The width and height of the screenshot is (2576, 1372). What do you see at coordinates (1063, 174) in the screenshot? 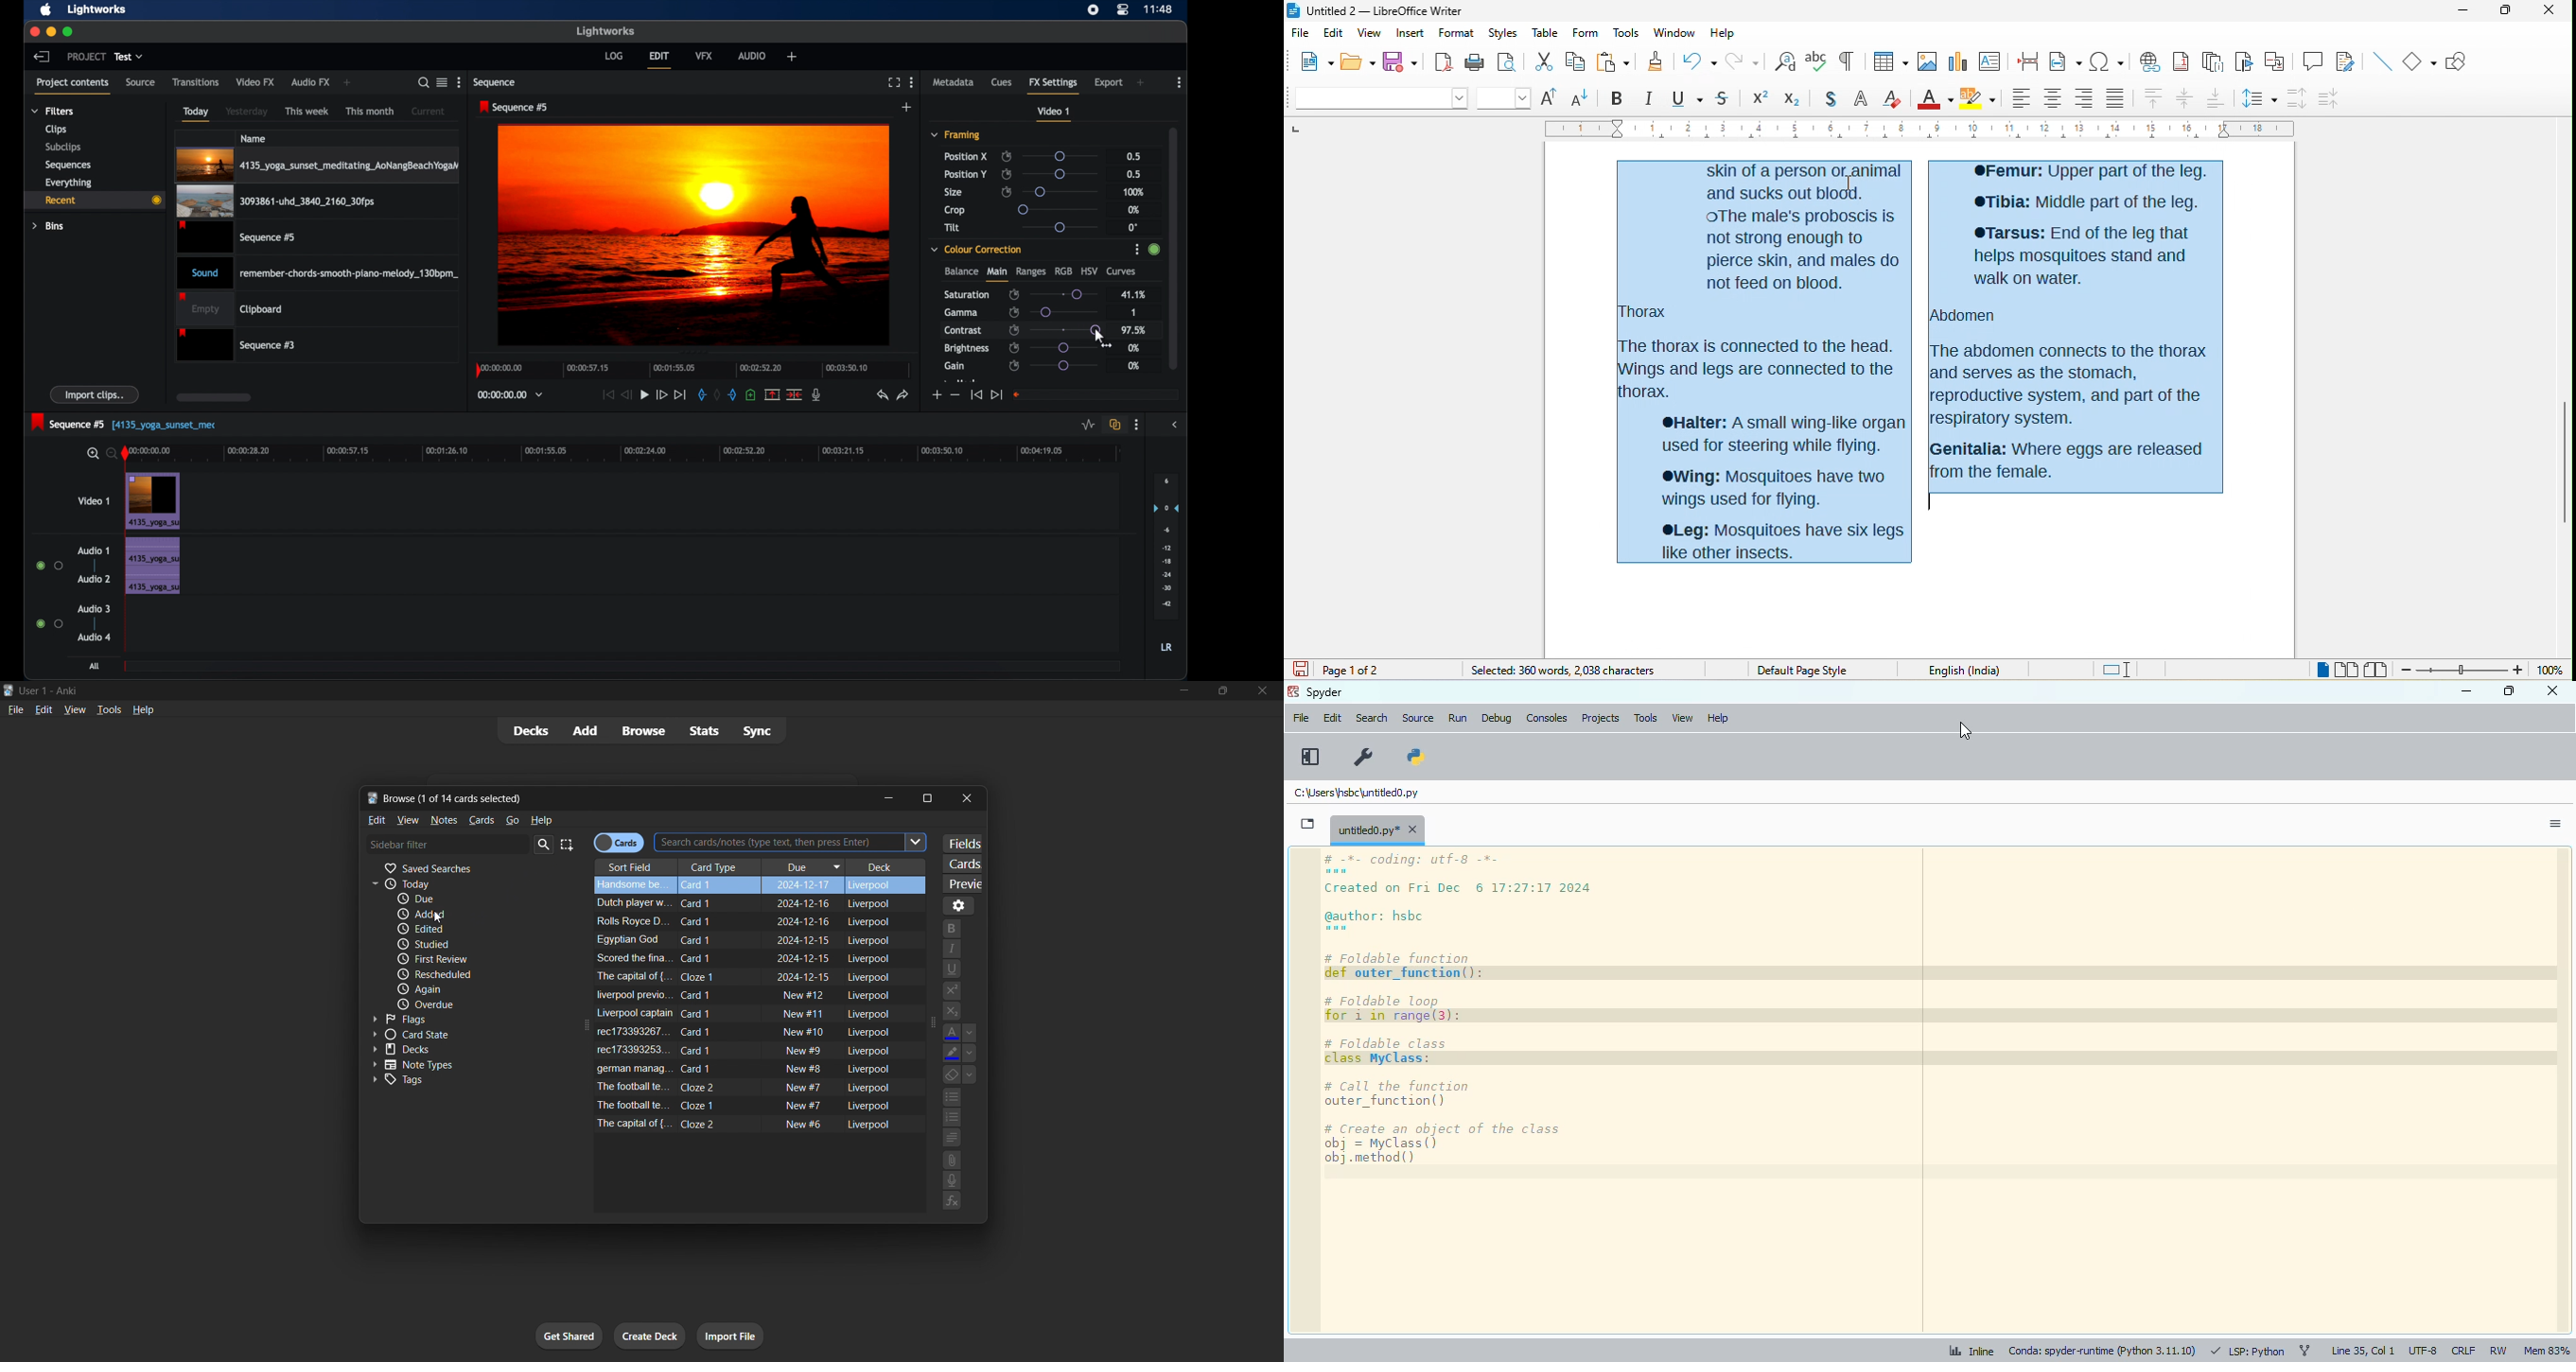
I see `slider` at bounding box center [1063, 174].